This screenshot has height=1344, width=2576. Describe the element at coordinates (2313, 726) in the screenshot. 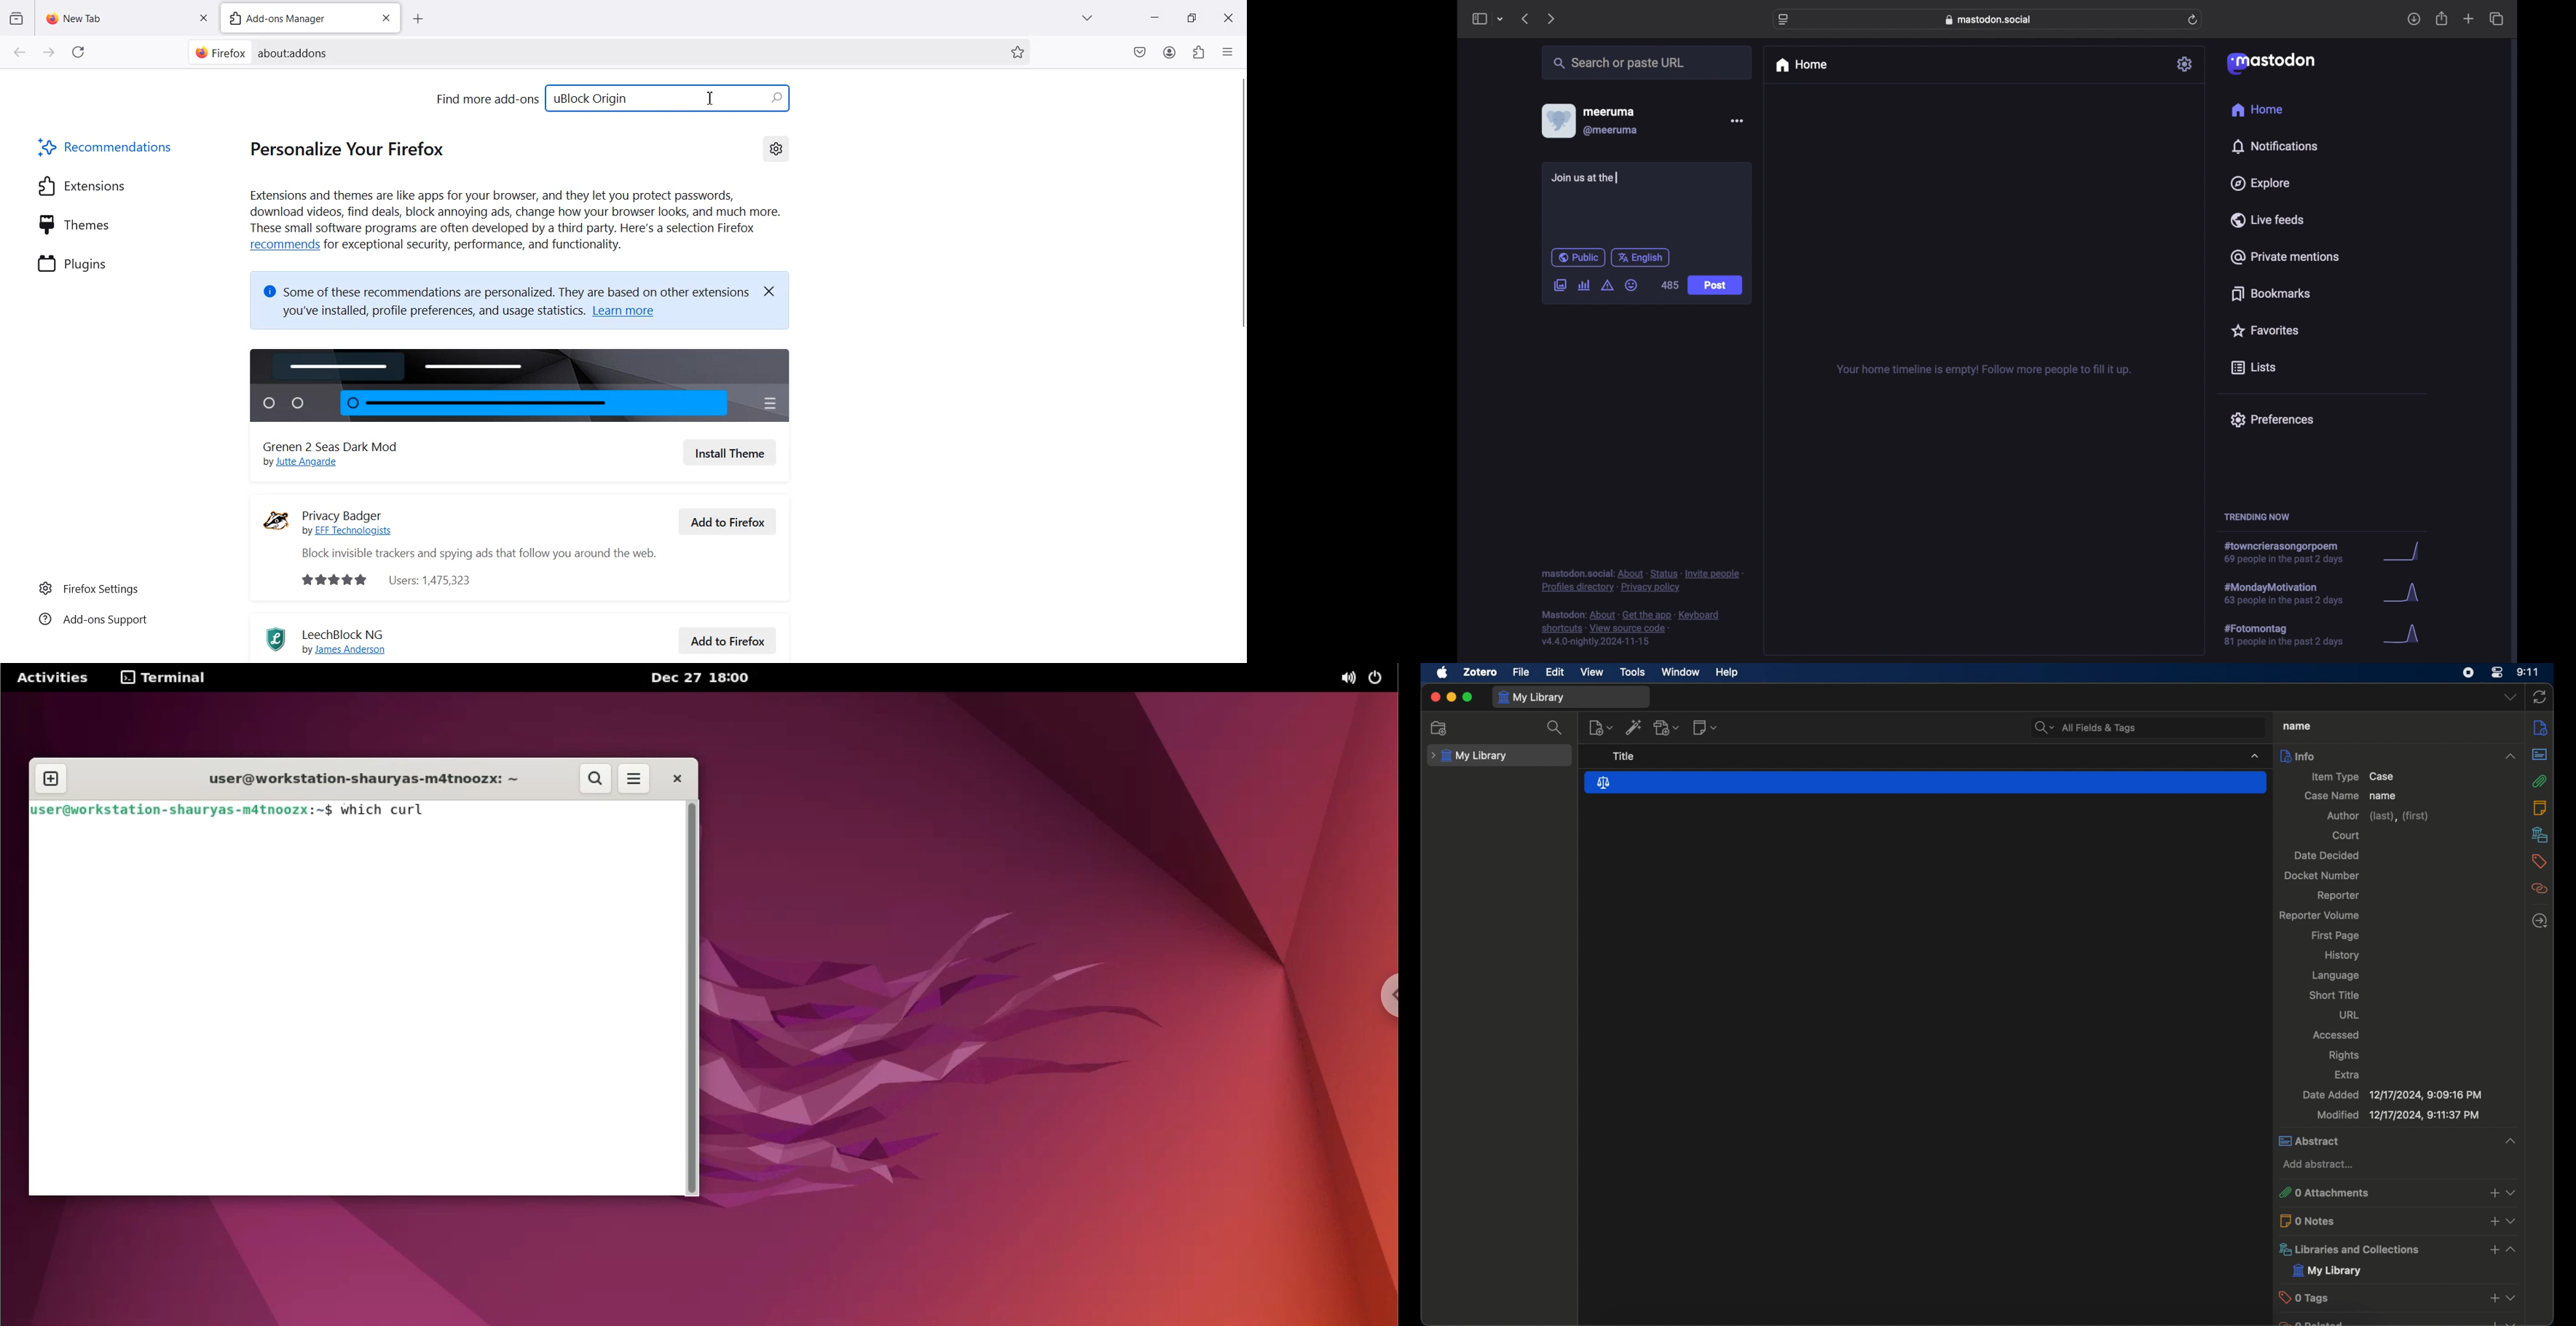

I see `case name` at that location.